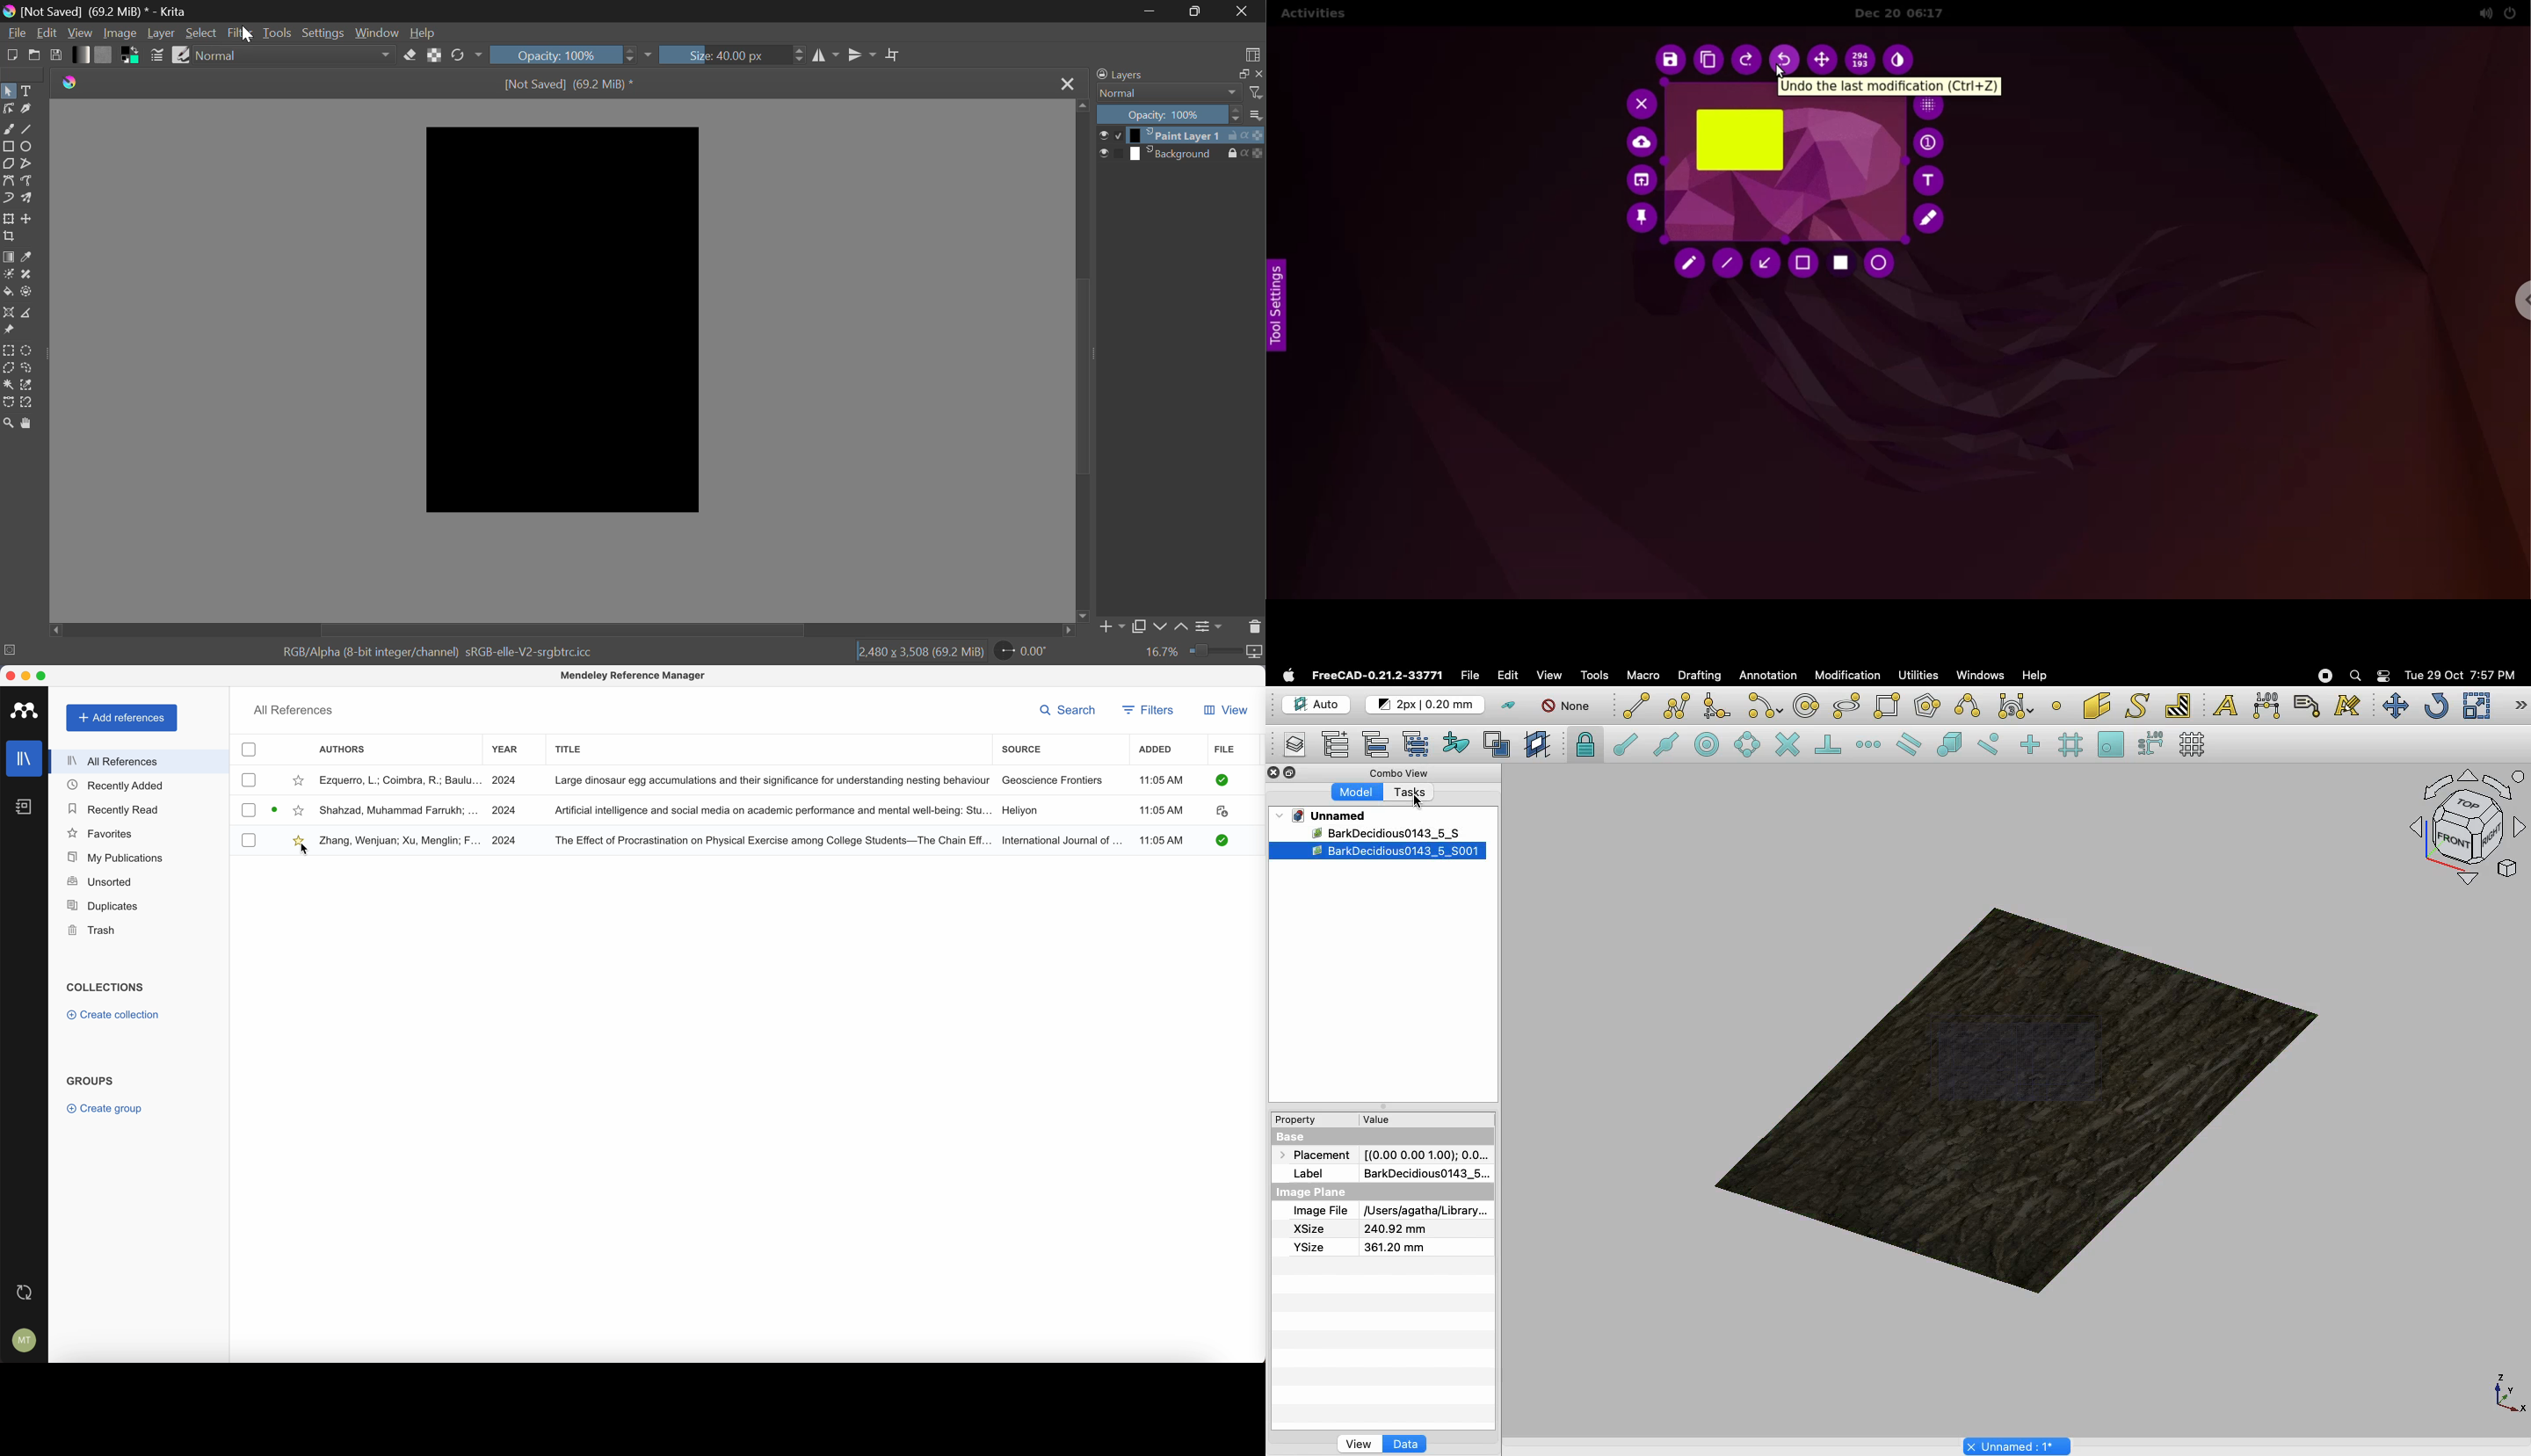  What do you see at coordinates (29, 808) in the screenshot?
I see `notebook` at bounding box center [29, 808].